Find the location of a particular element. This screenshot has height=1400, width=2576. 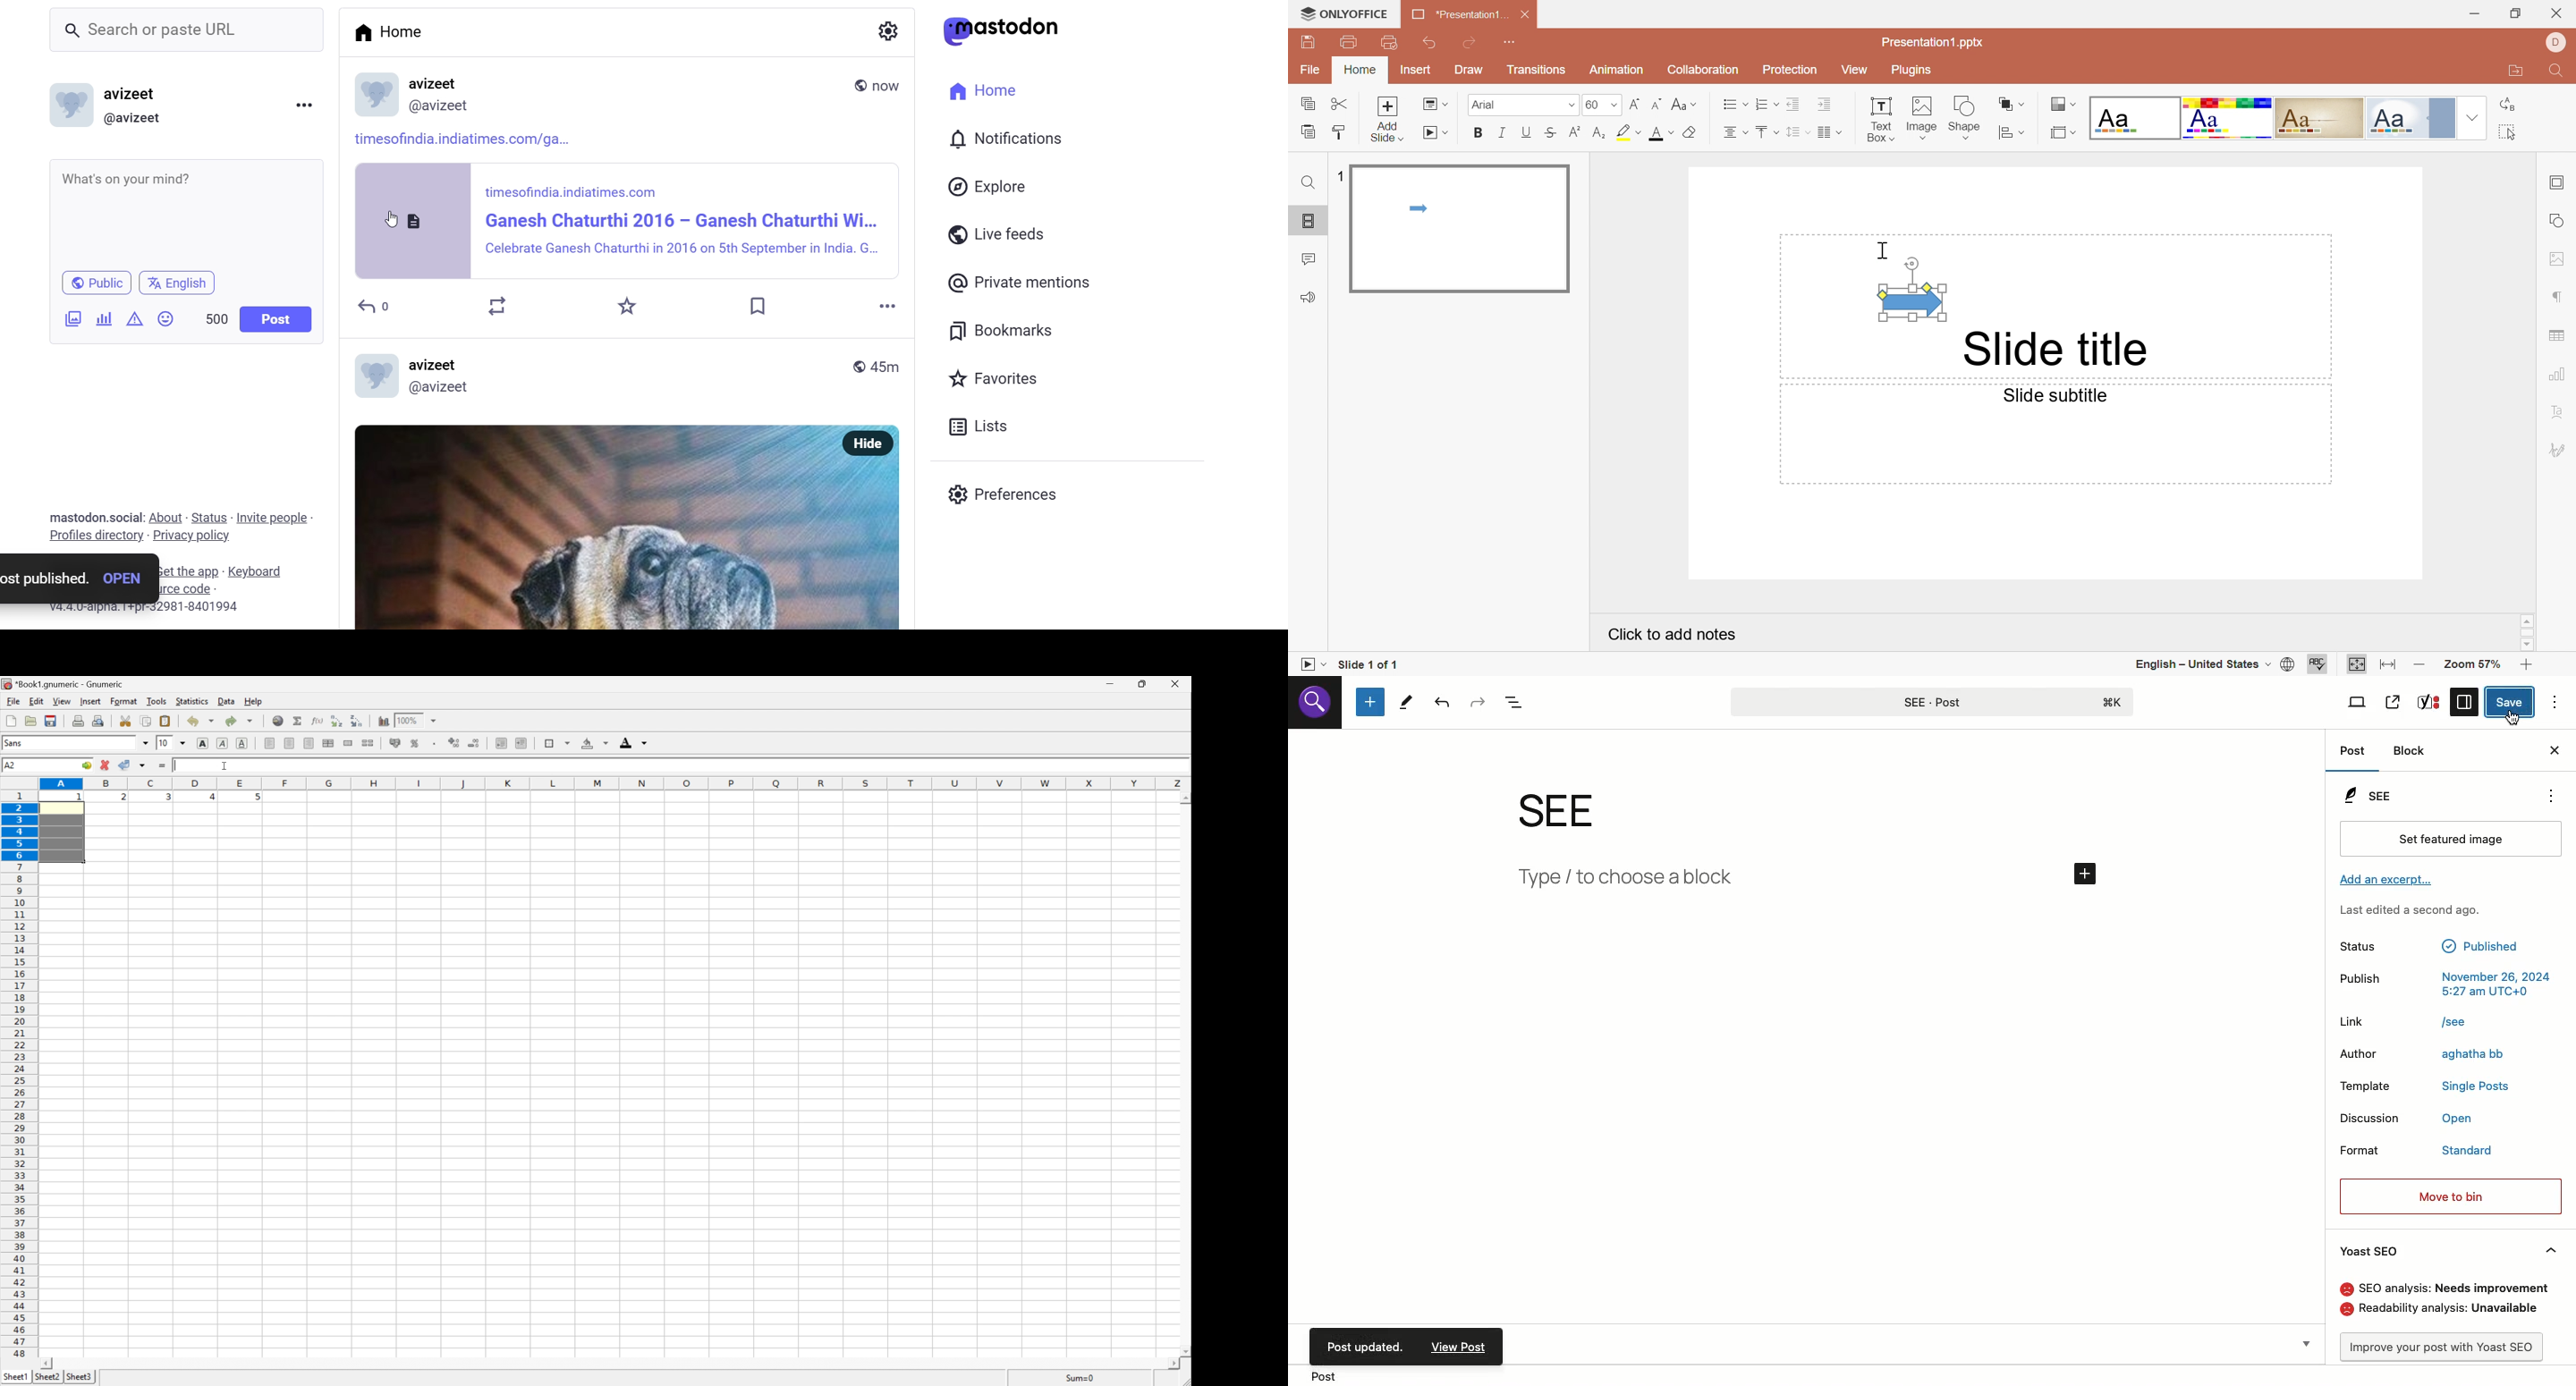

Change slide layout is located at coordinates (1436, 105).